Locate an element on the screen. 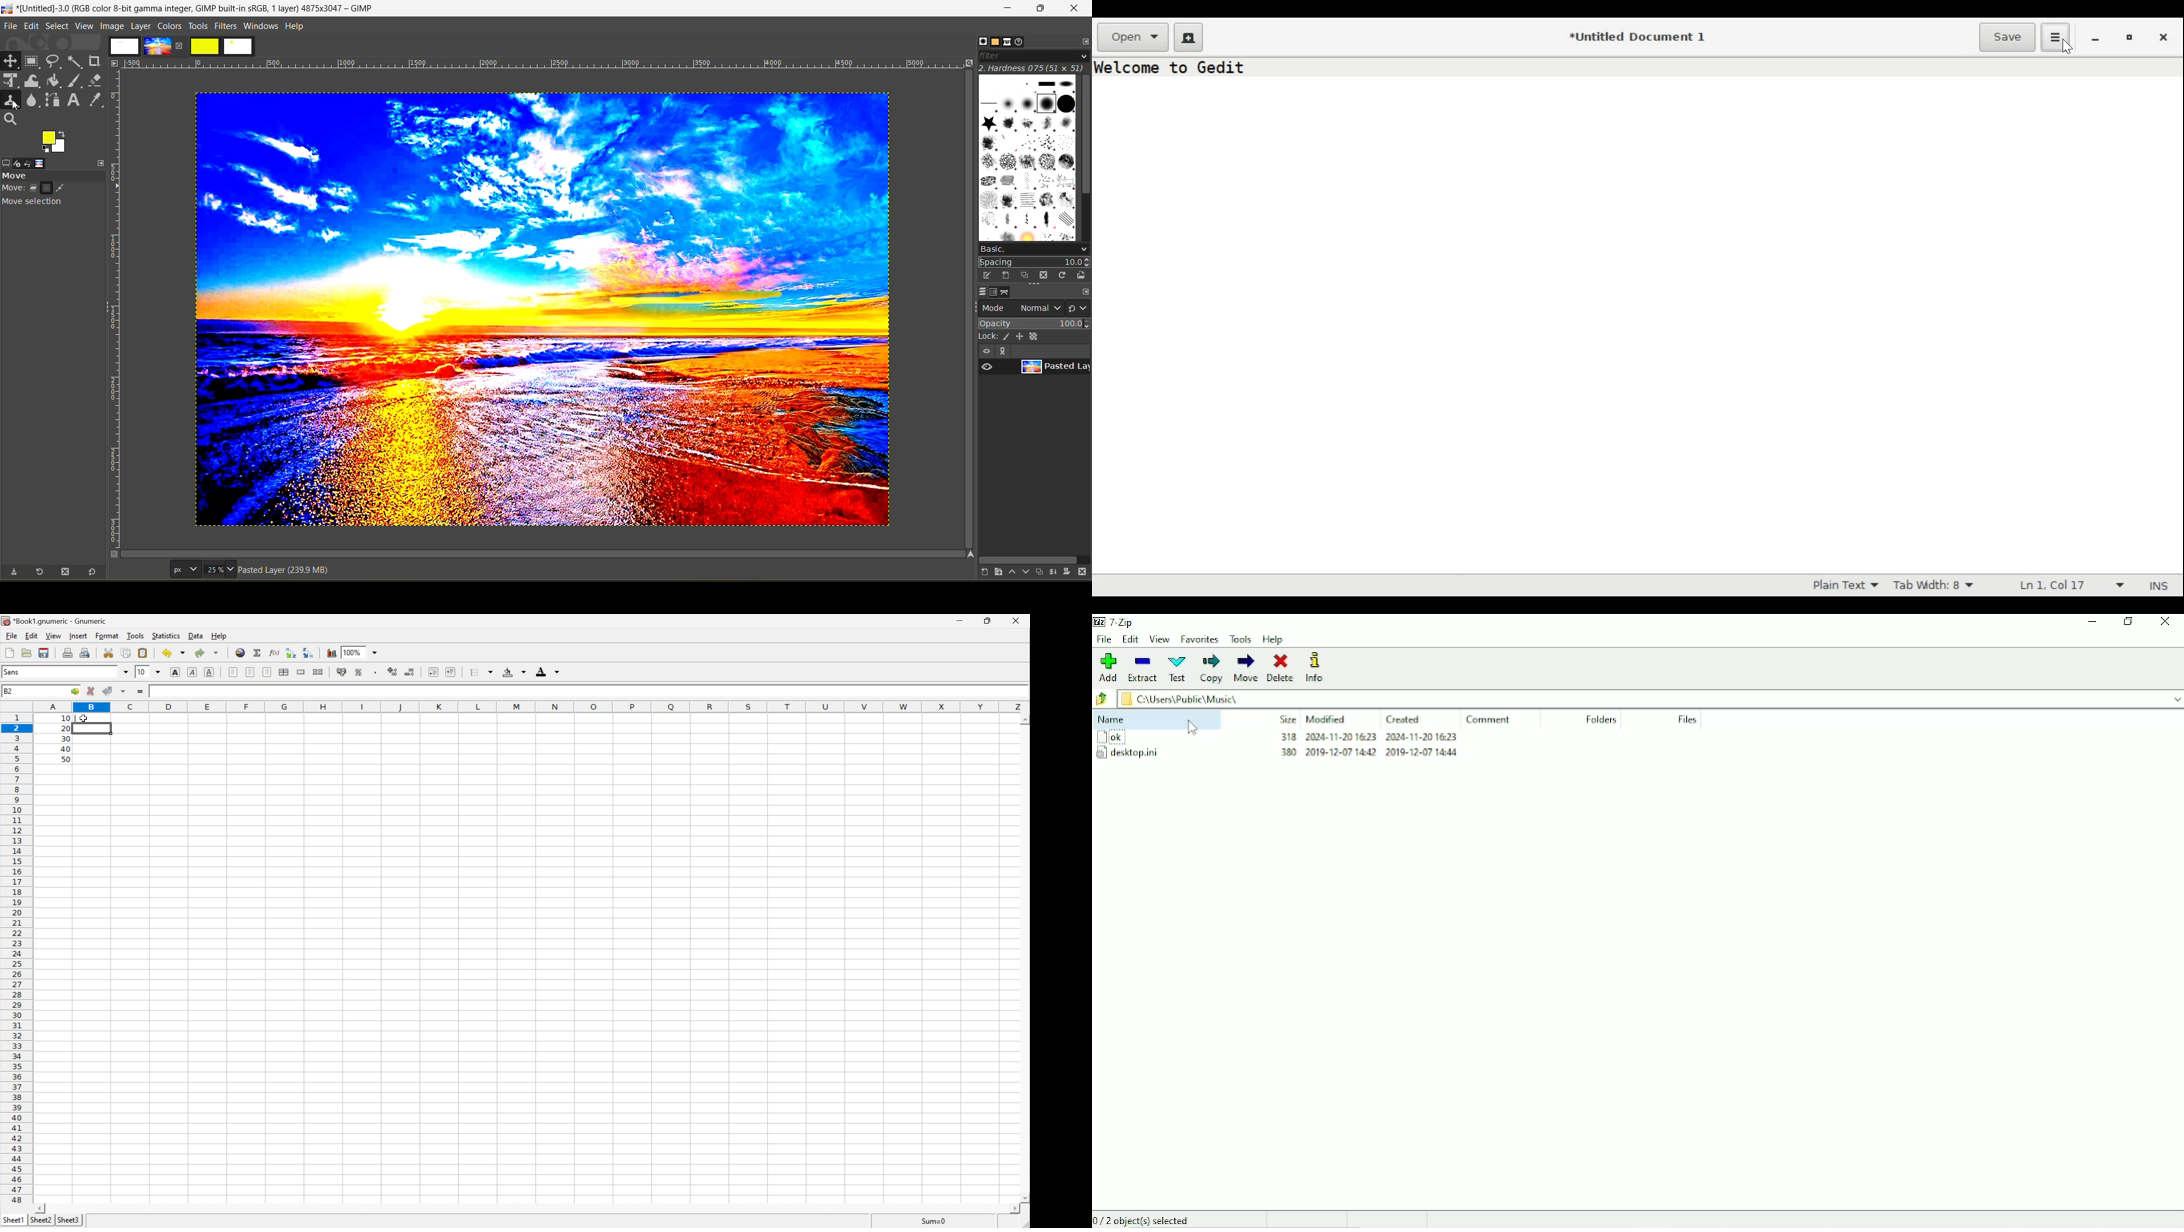  open is located at coordinates (101, 162).